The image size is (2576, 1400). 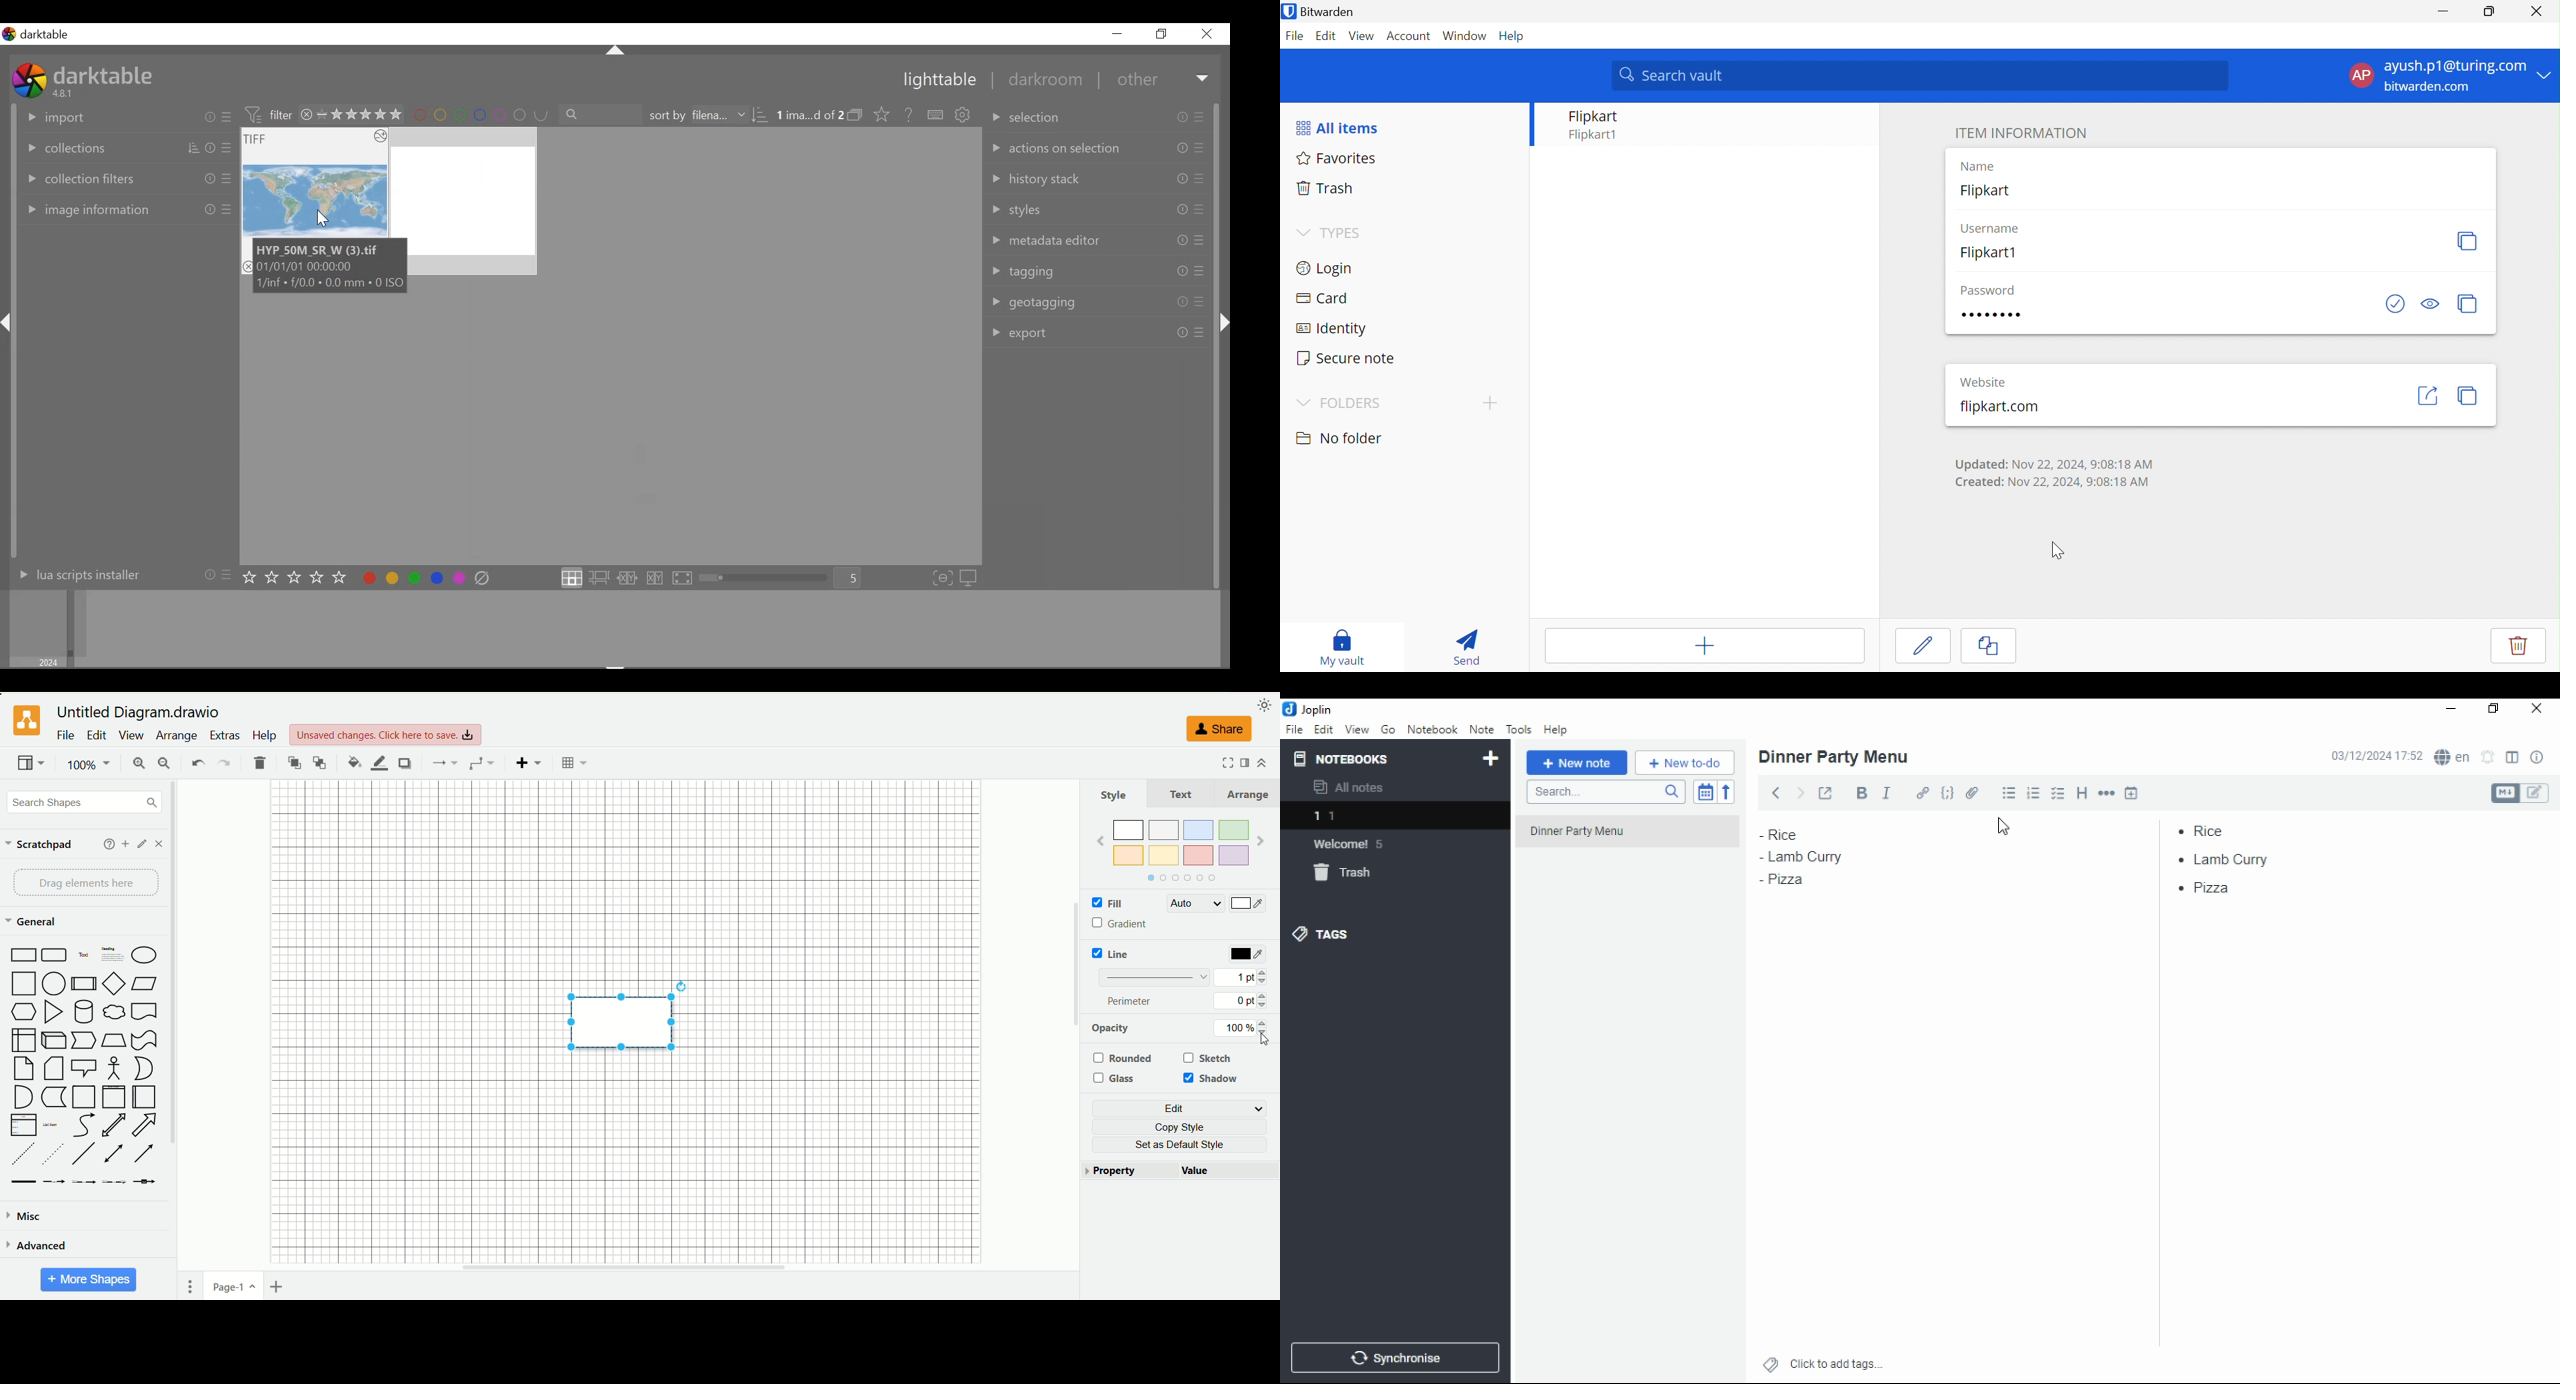 What do you see at coordinates (226, 117) in the screenshot?
I see `preset` at bounding box center [226, 117].